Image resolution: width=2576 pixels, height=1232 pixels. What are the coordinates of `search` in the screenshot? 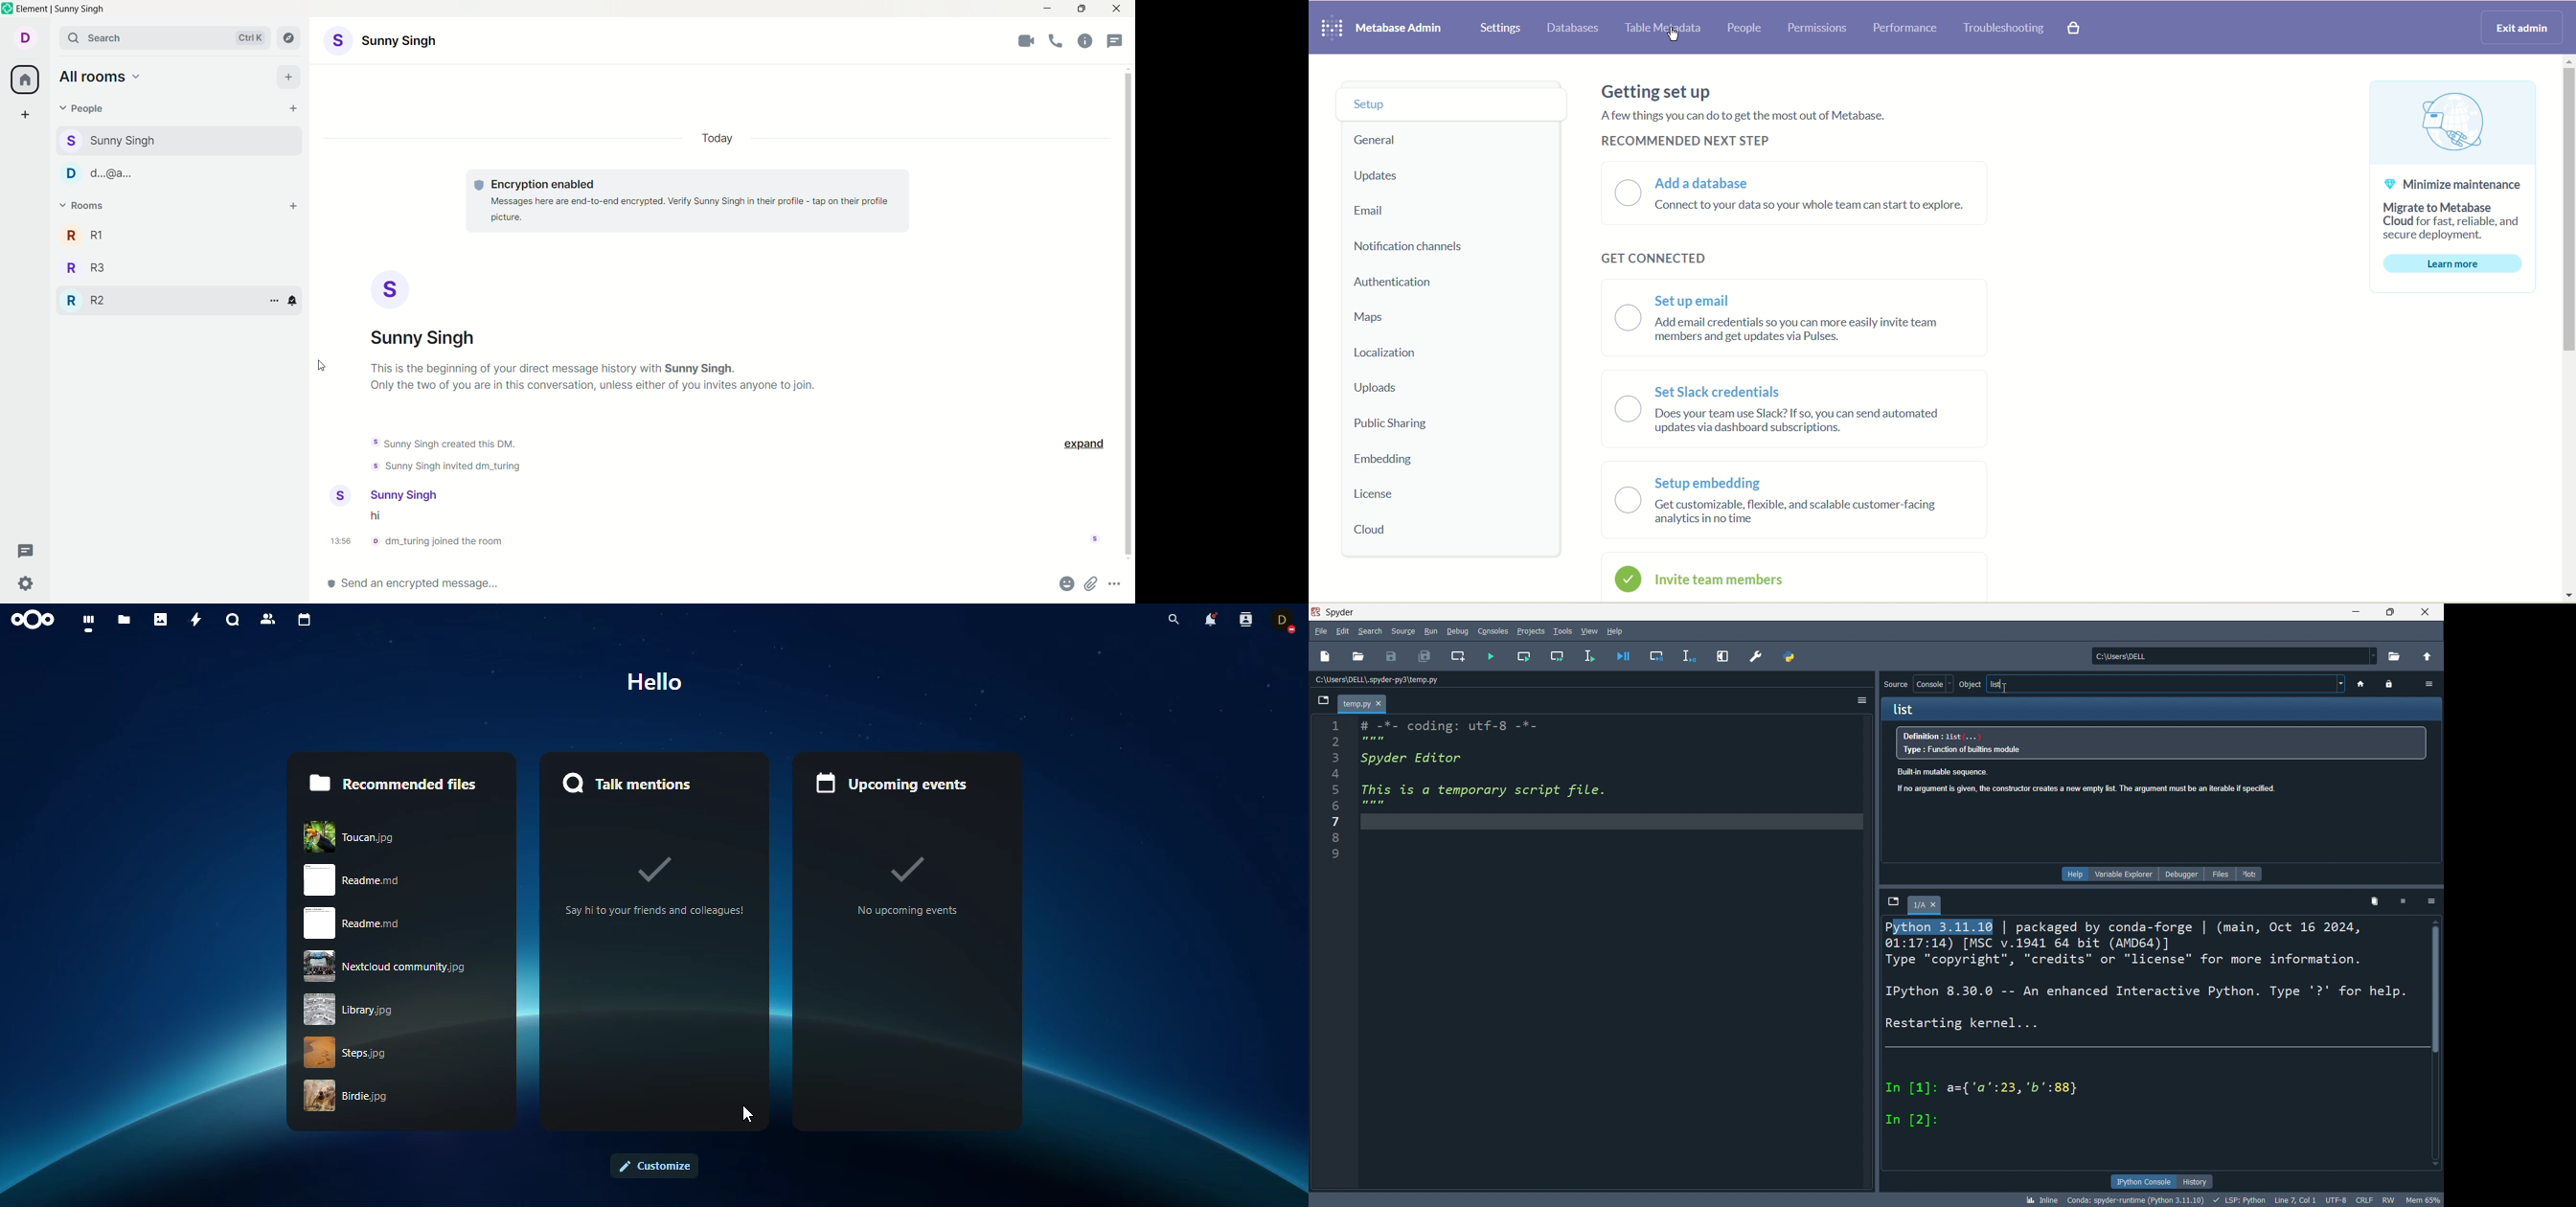 It's located at (1369, 628).